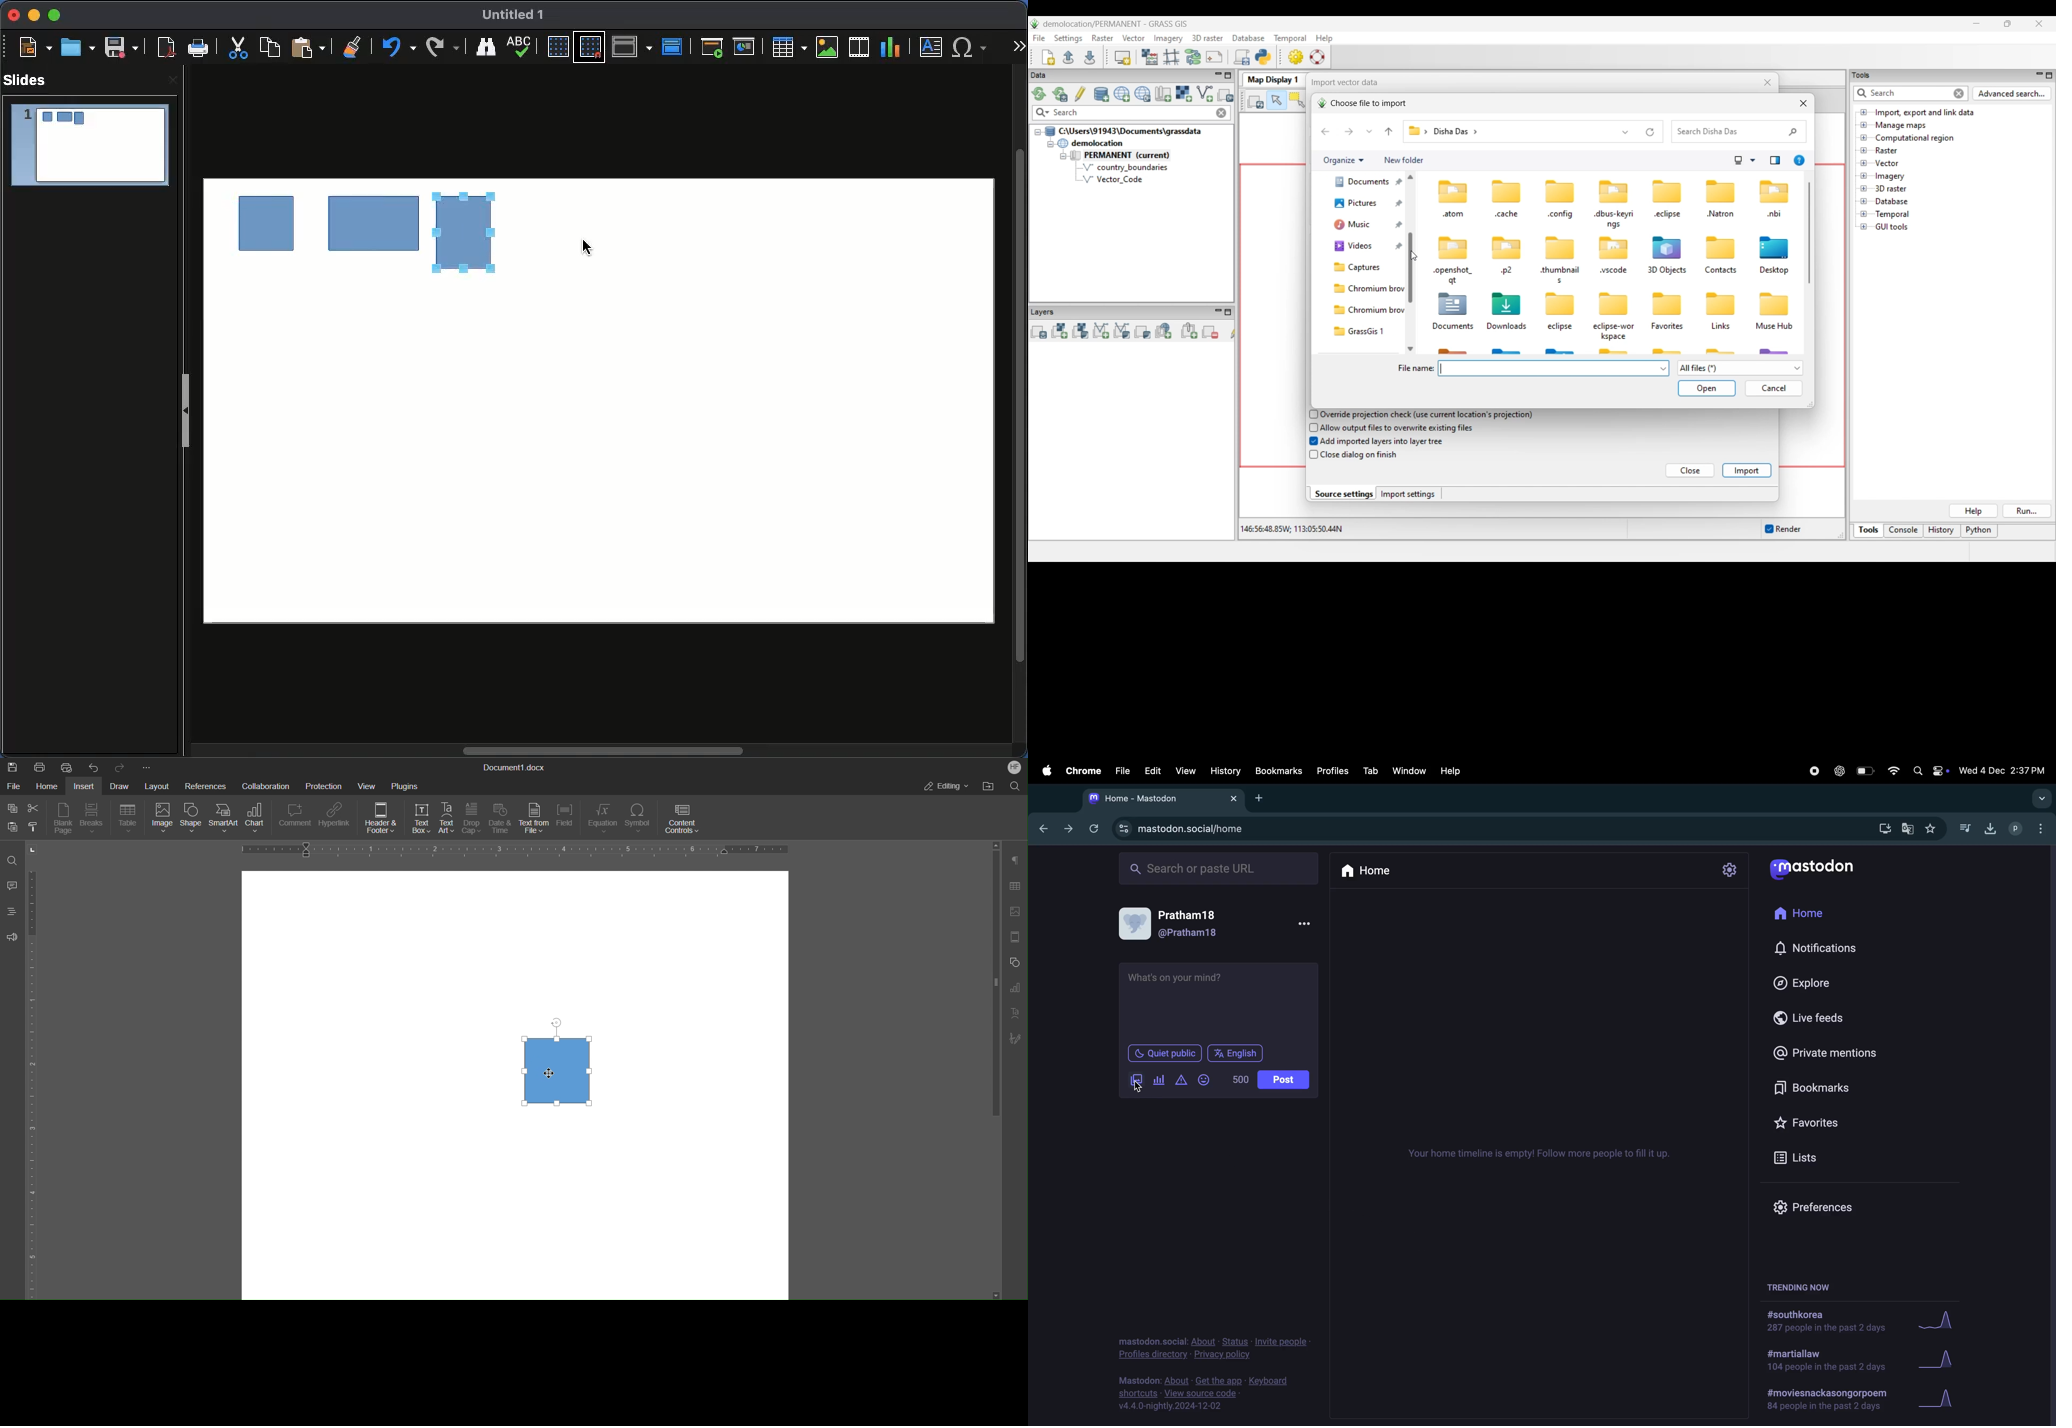 The height and width of the screenshot is (1428, 2072). I want to click on Print, so click(40, 767).